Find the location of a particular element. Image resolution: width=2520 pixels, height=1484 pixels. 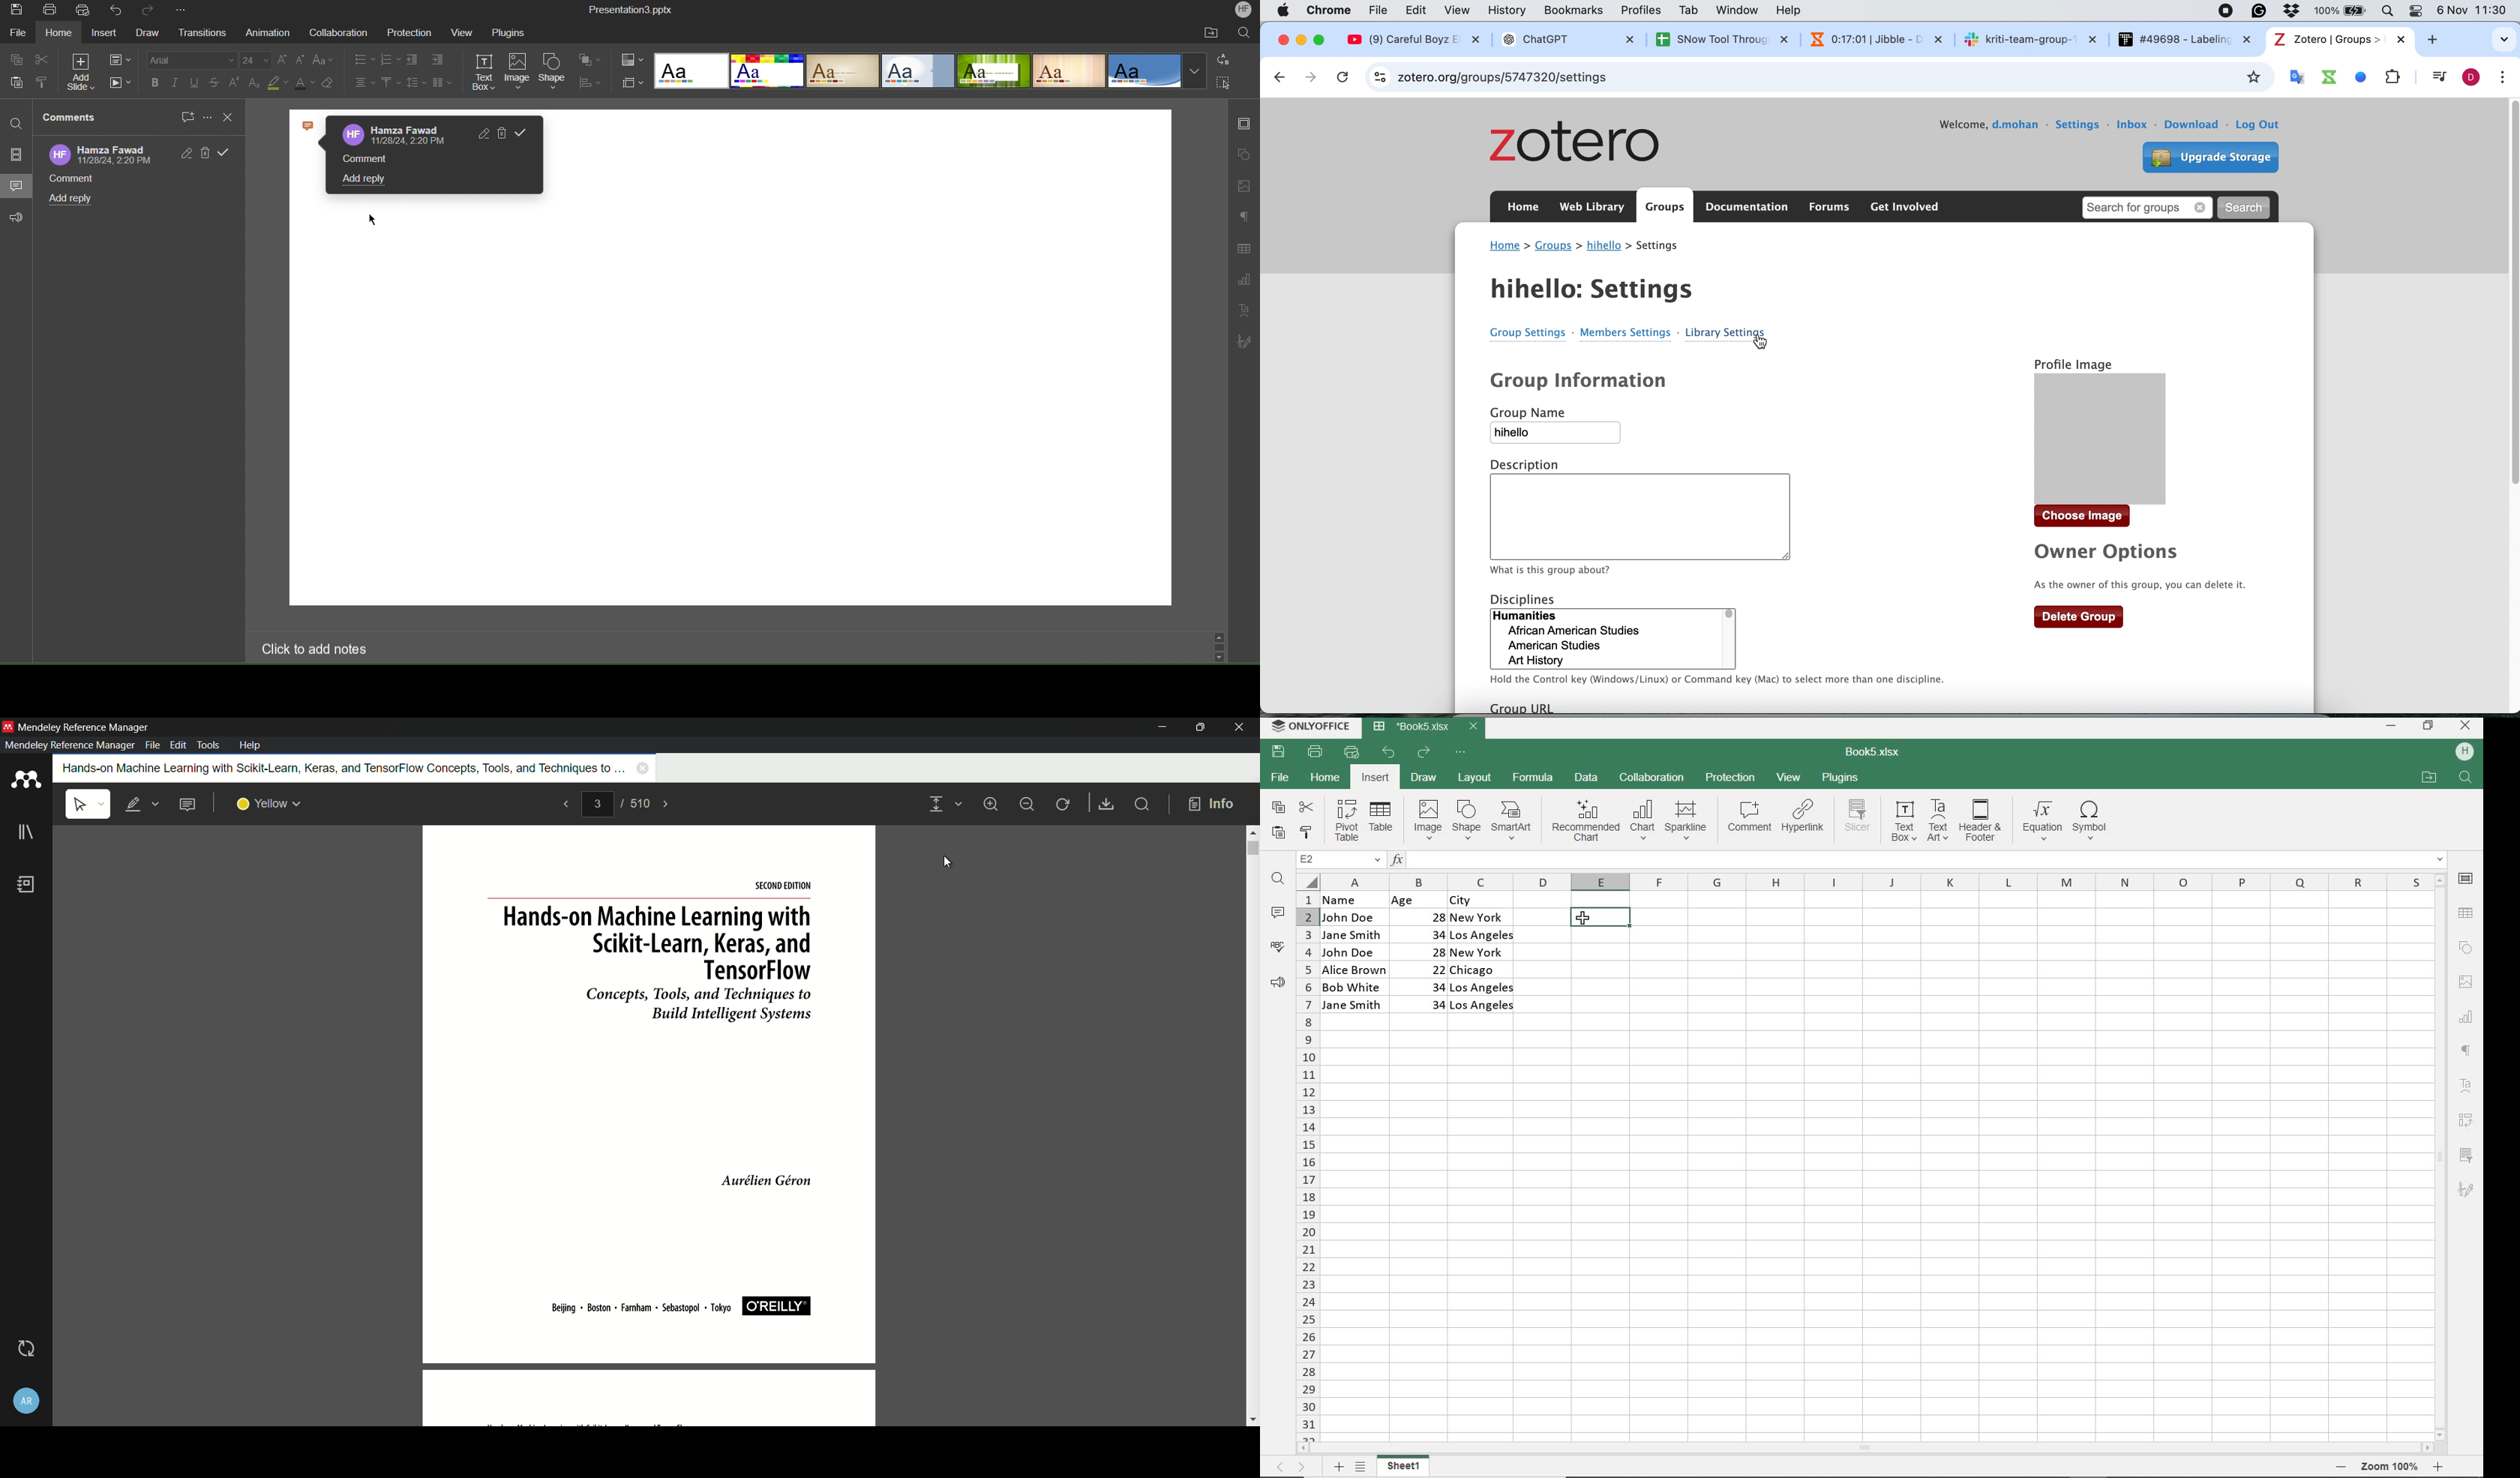

Validate is located at coordinates (226, 152).